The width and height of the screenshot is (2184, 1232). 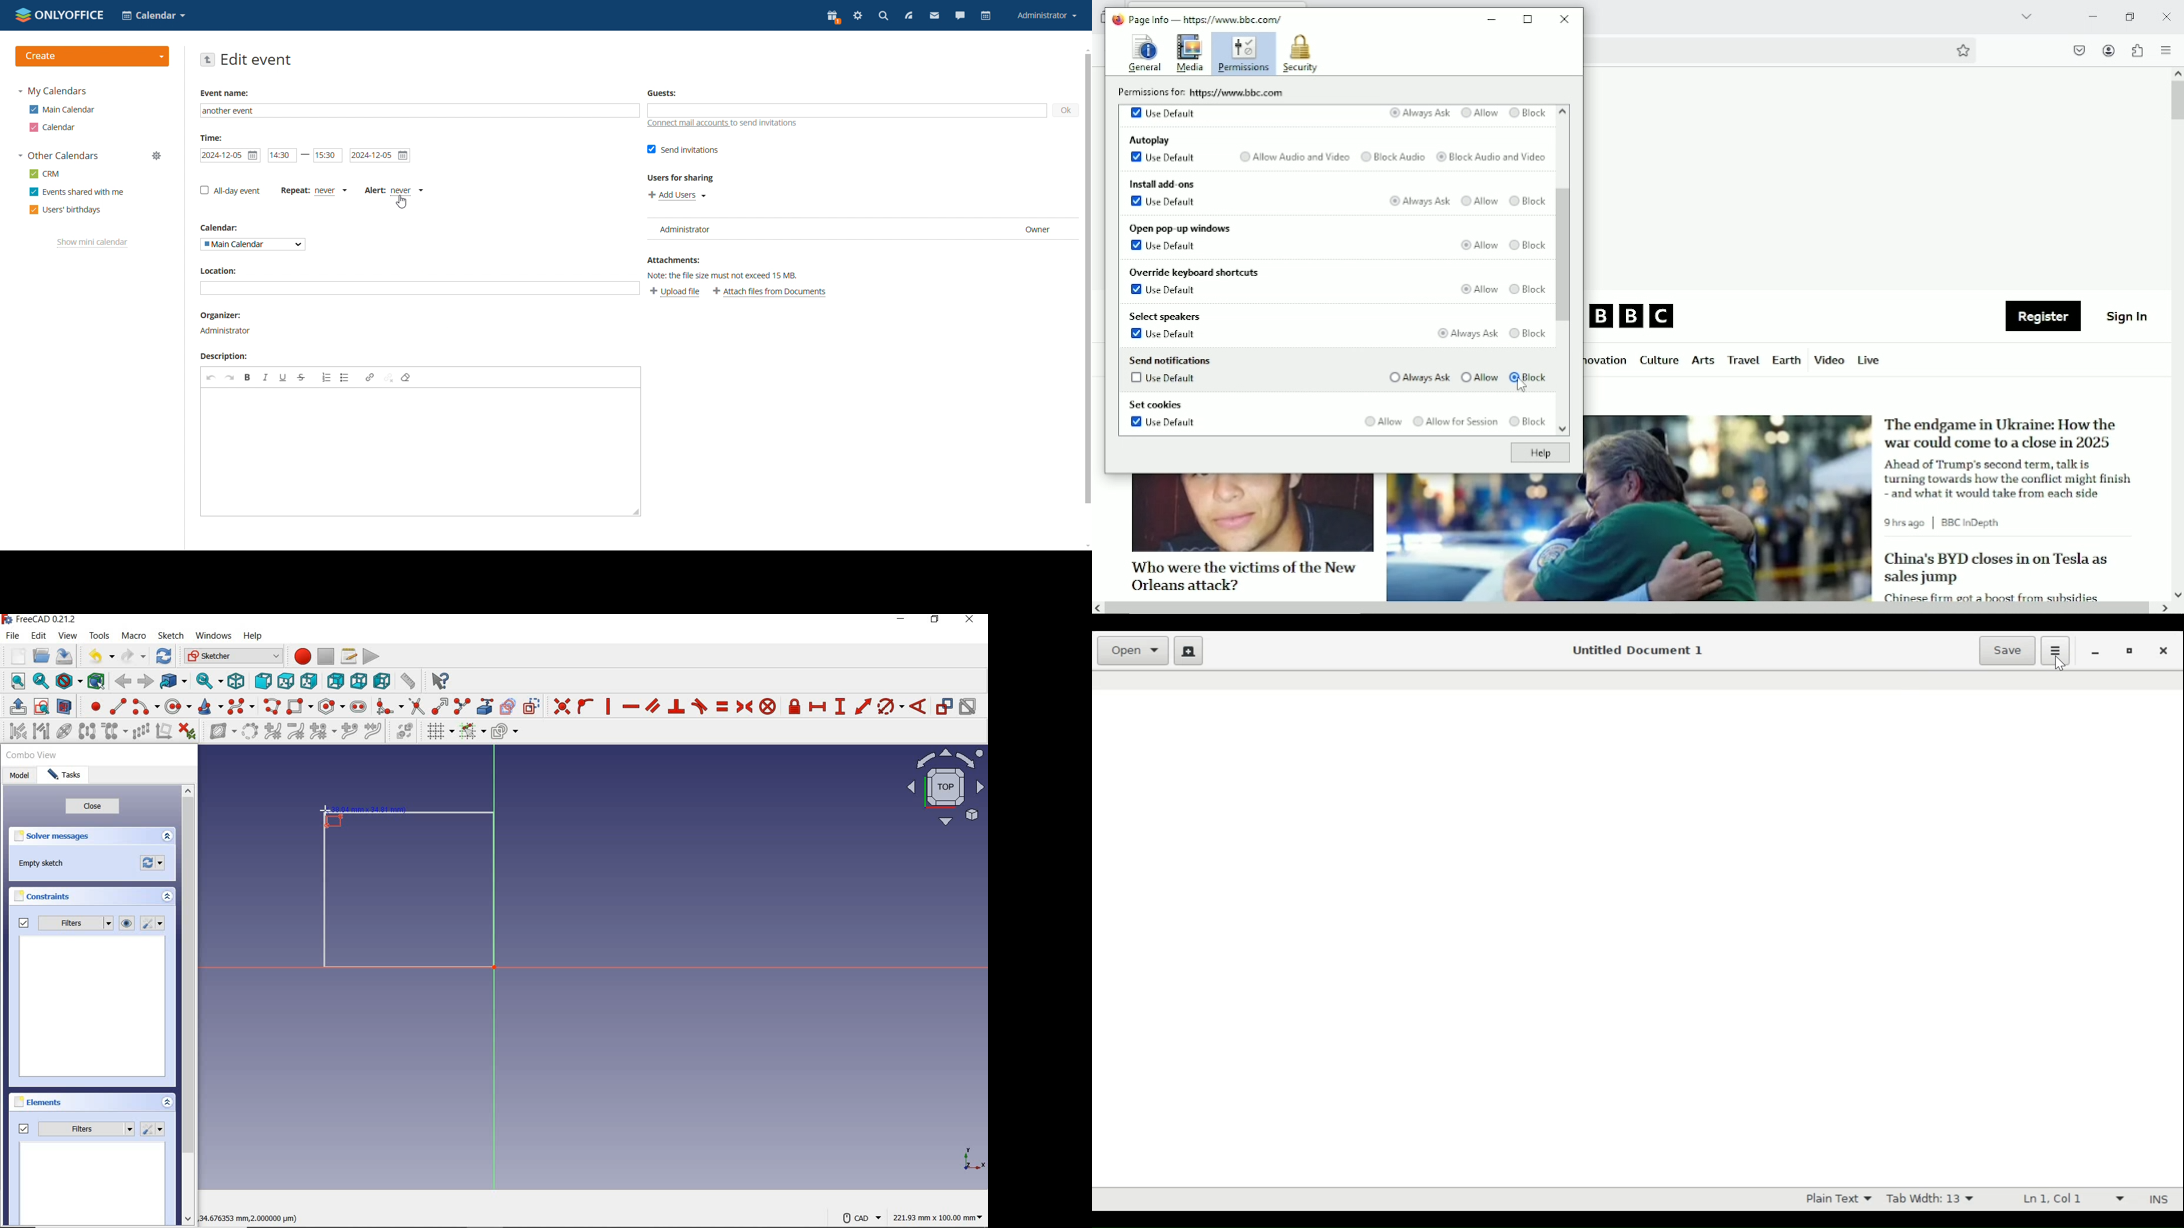 I want to click on view sketch, so click(x=42, y=708).